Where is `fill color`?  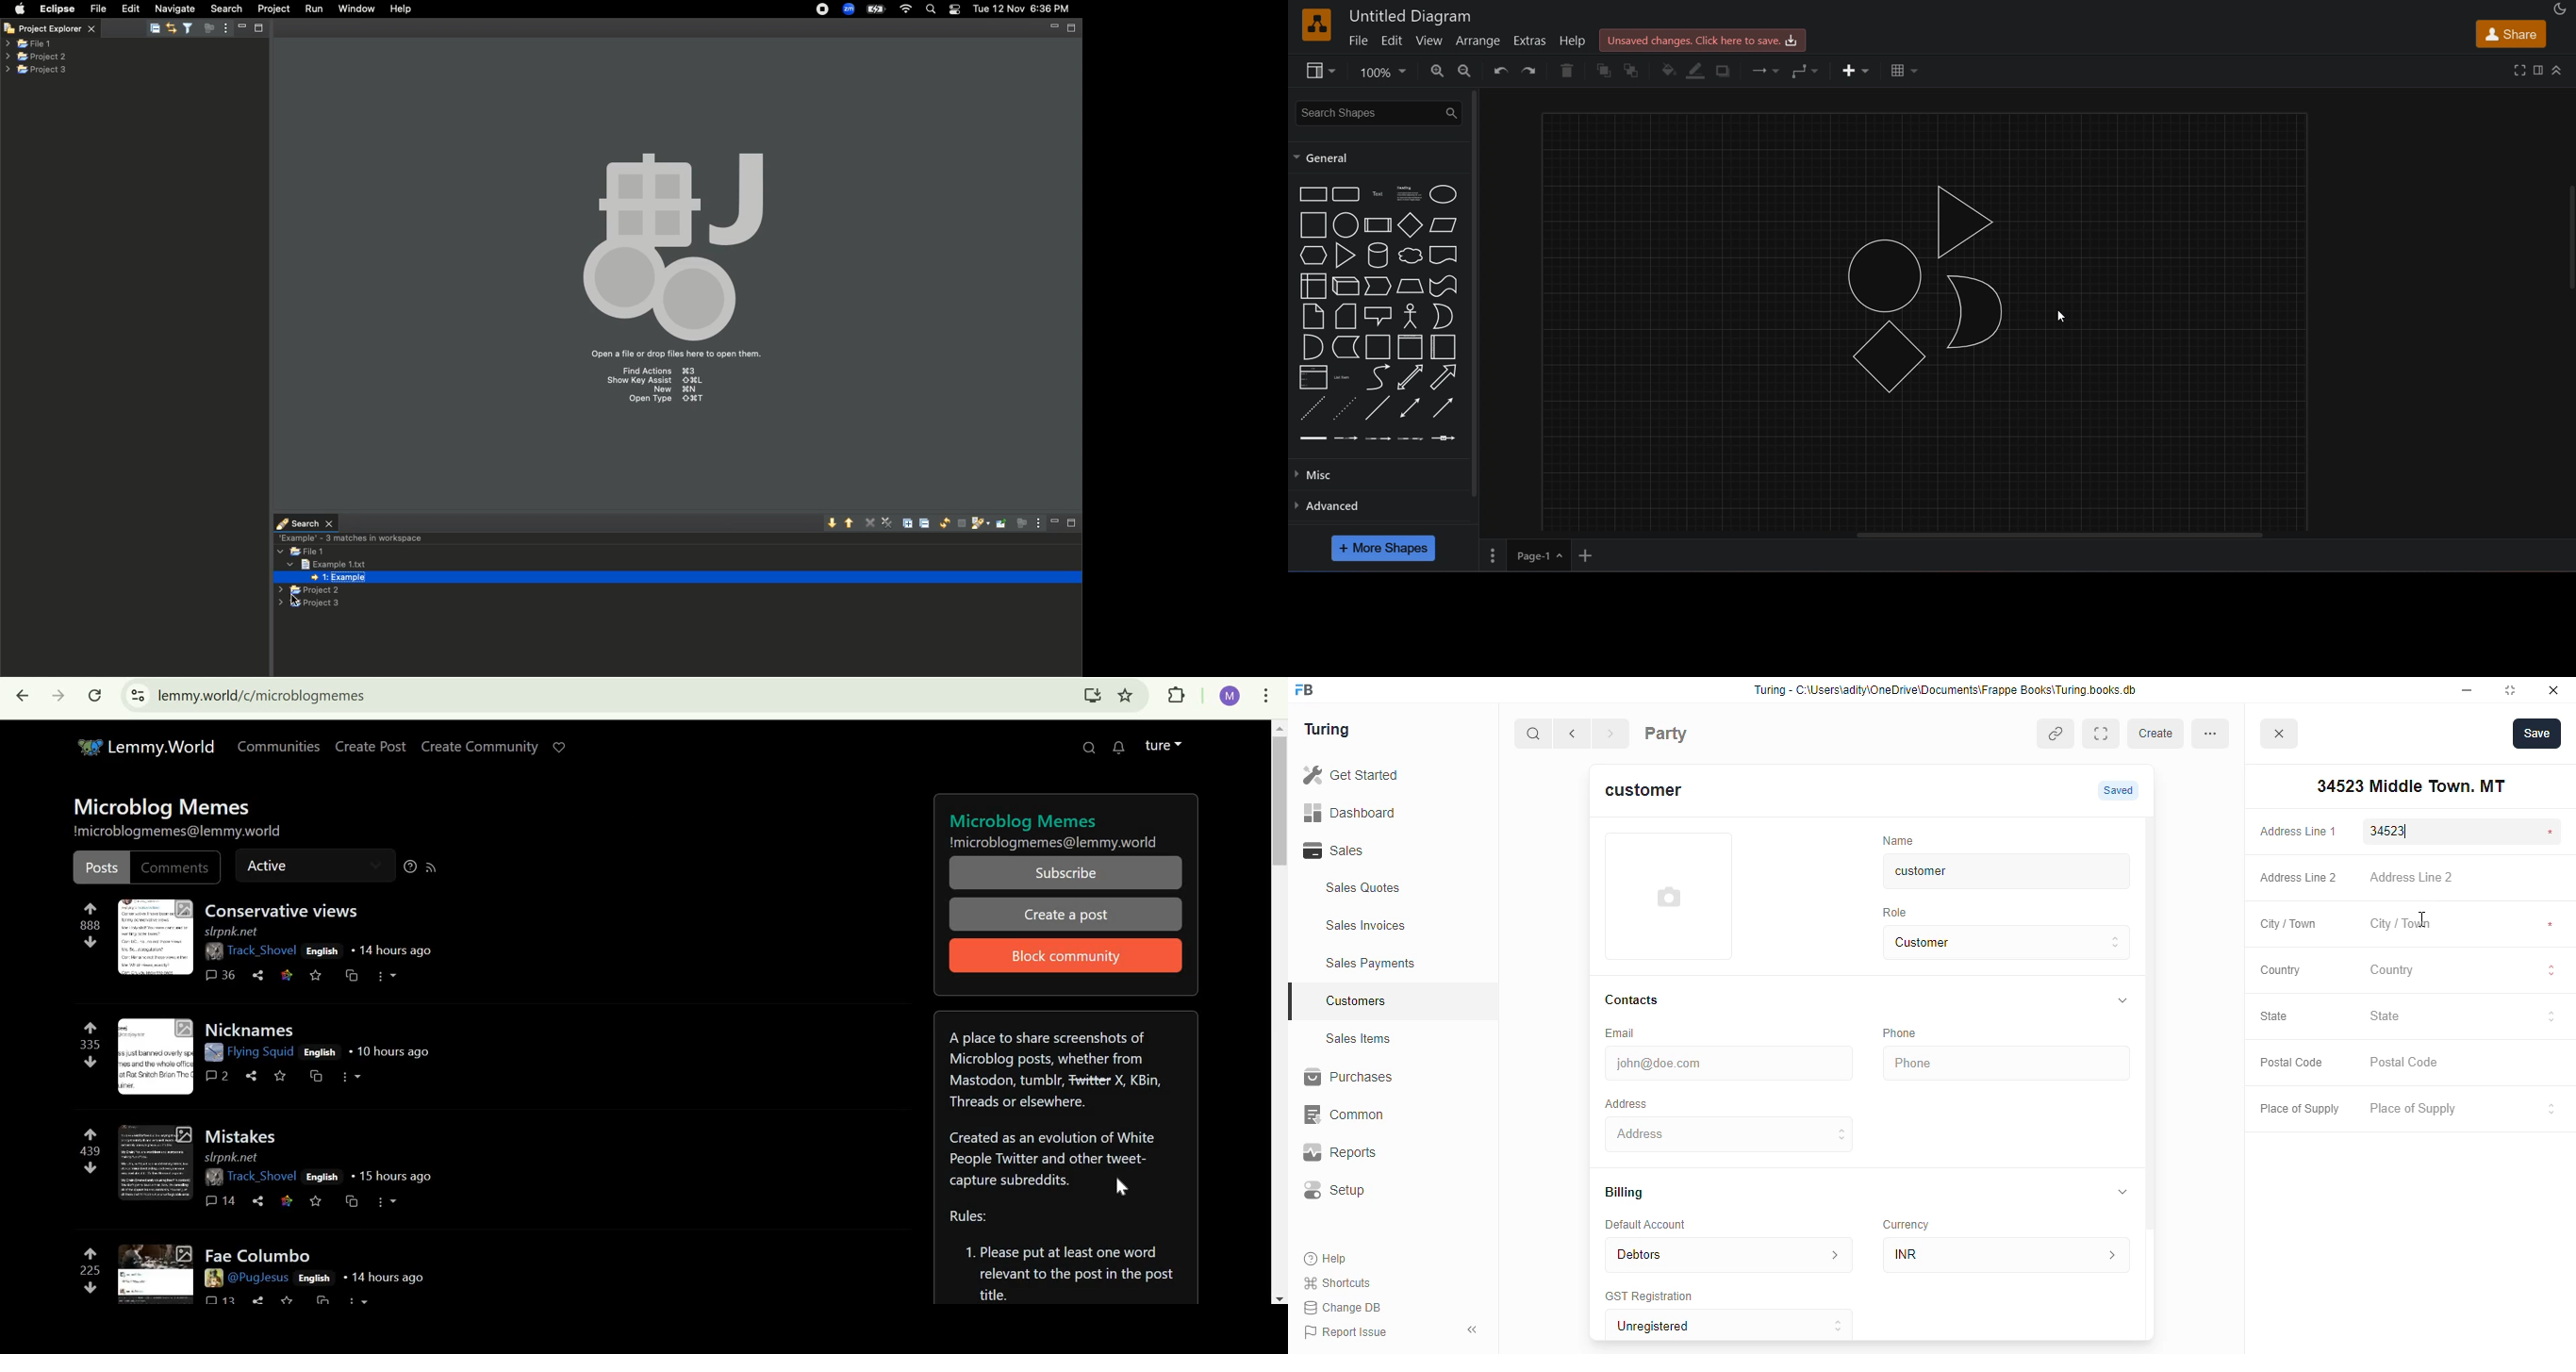 fill color is located at coordinates (1668, 69).